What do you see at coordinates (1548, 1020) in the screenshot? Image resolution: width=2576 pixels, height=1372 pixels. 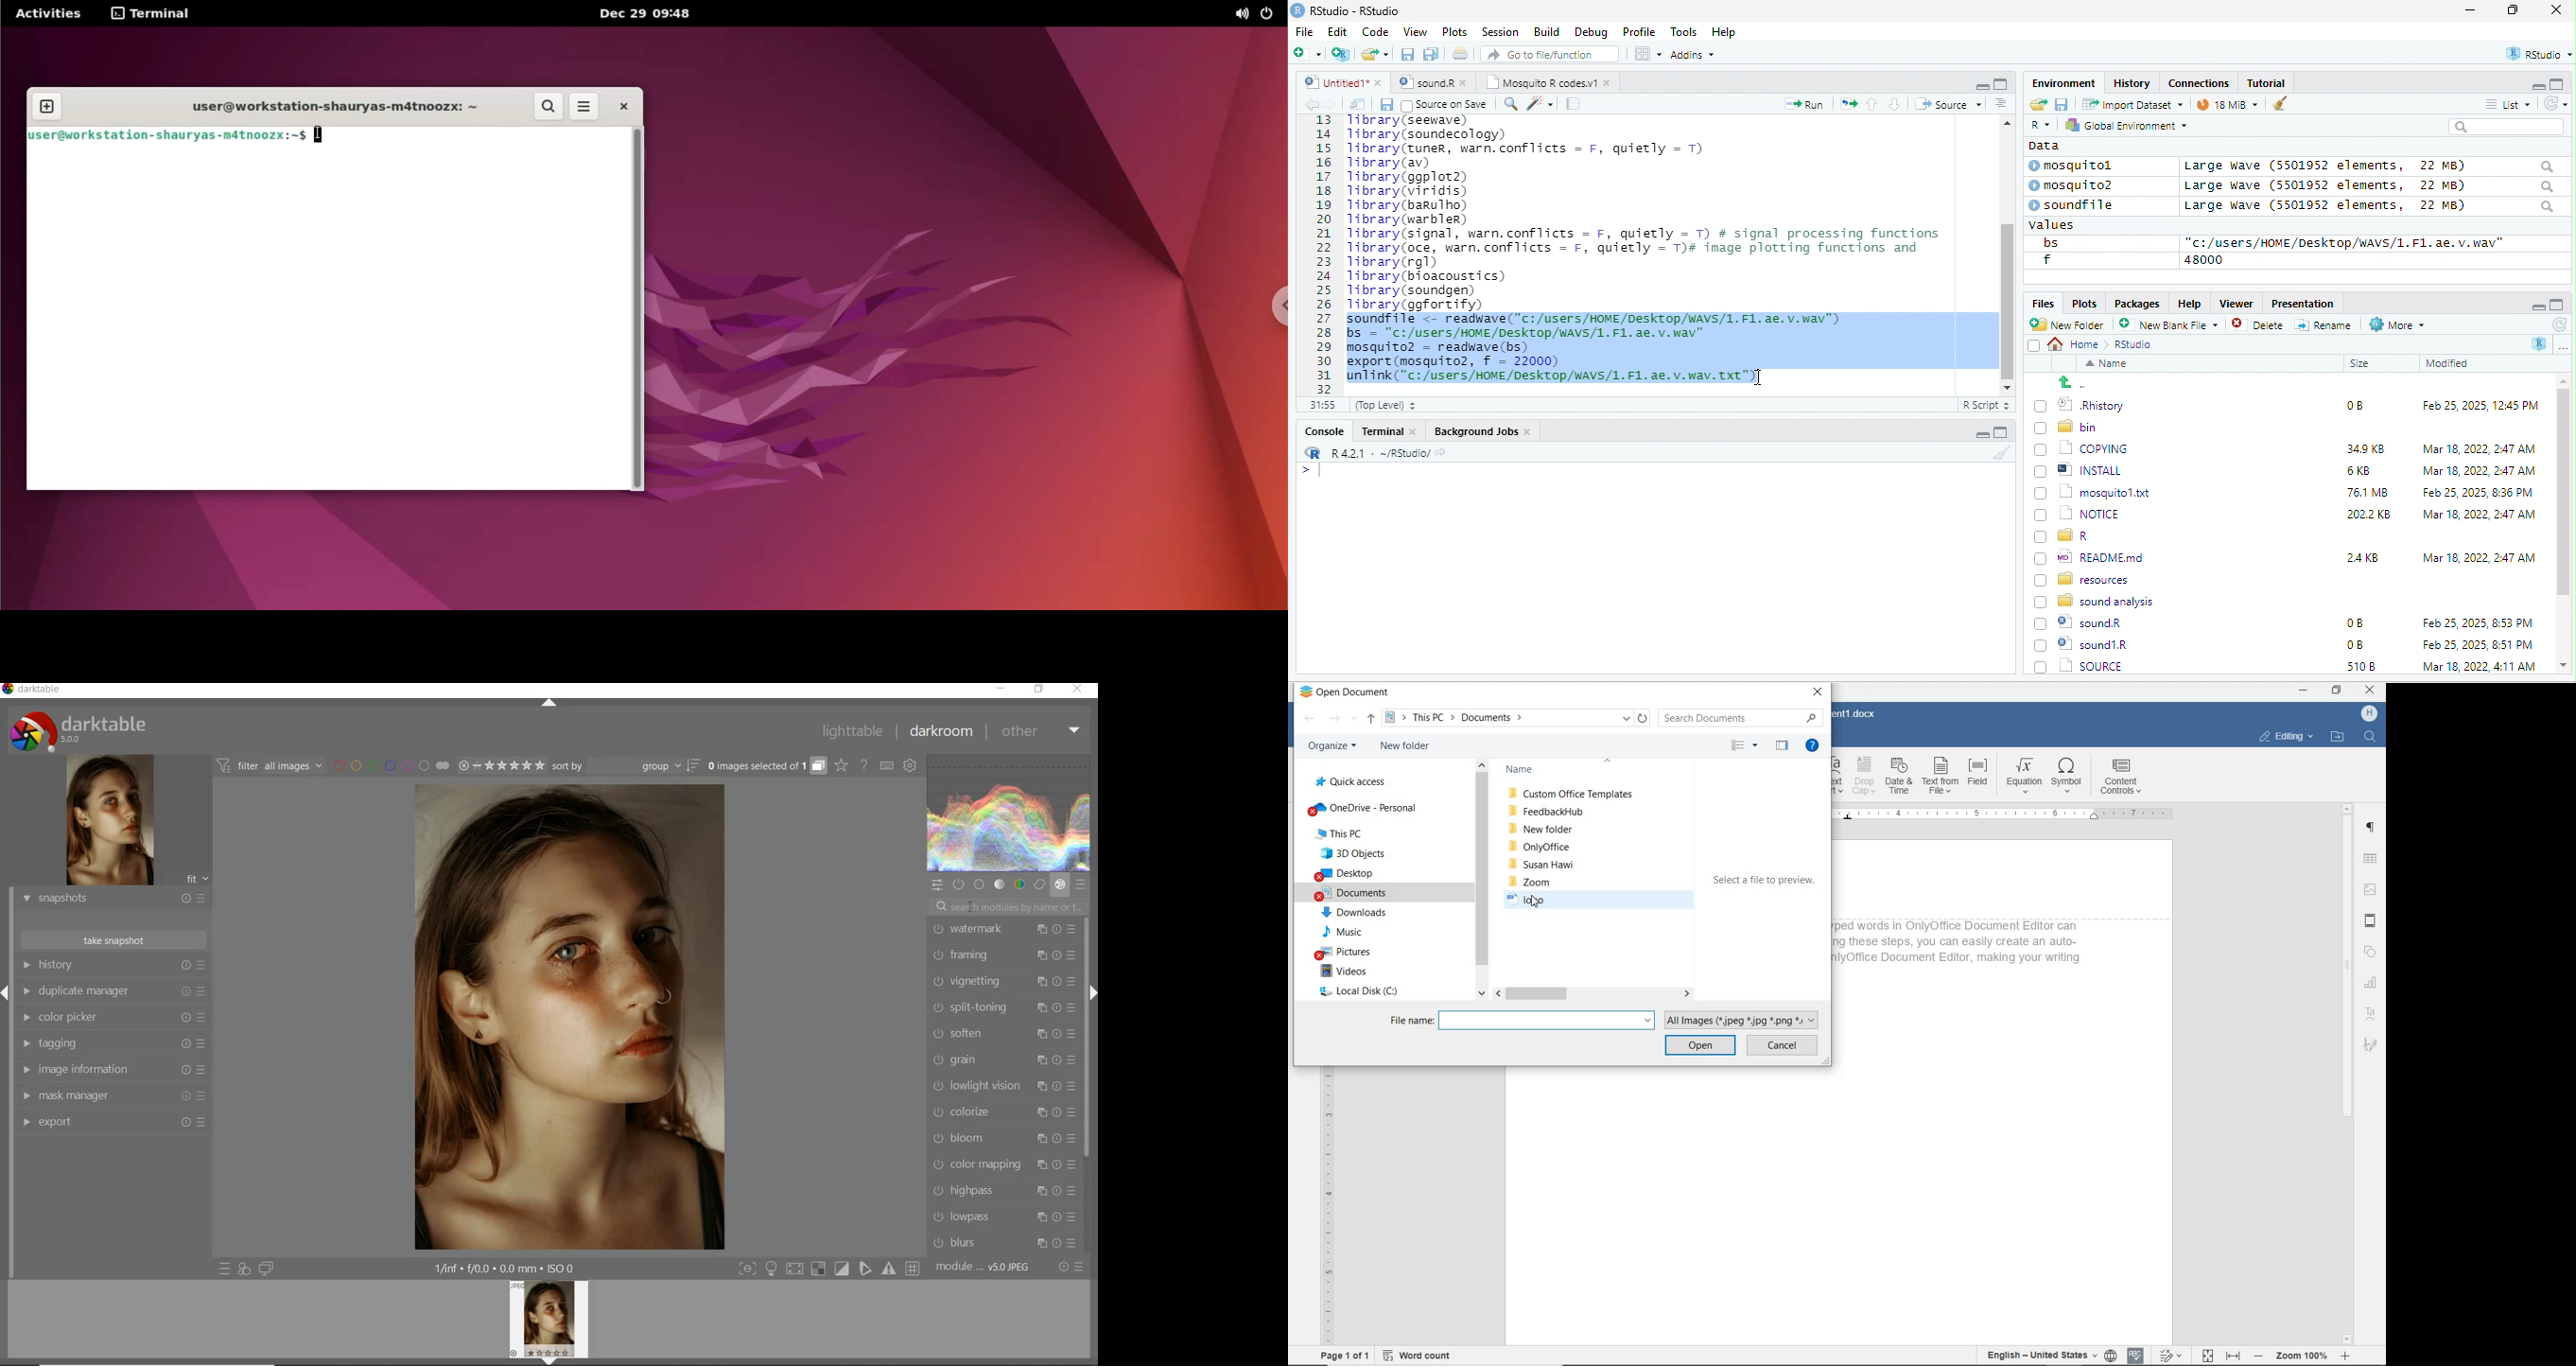 I see `search bar` at bounding box center [1548, 1020].